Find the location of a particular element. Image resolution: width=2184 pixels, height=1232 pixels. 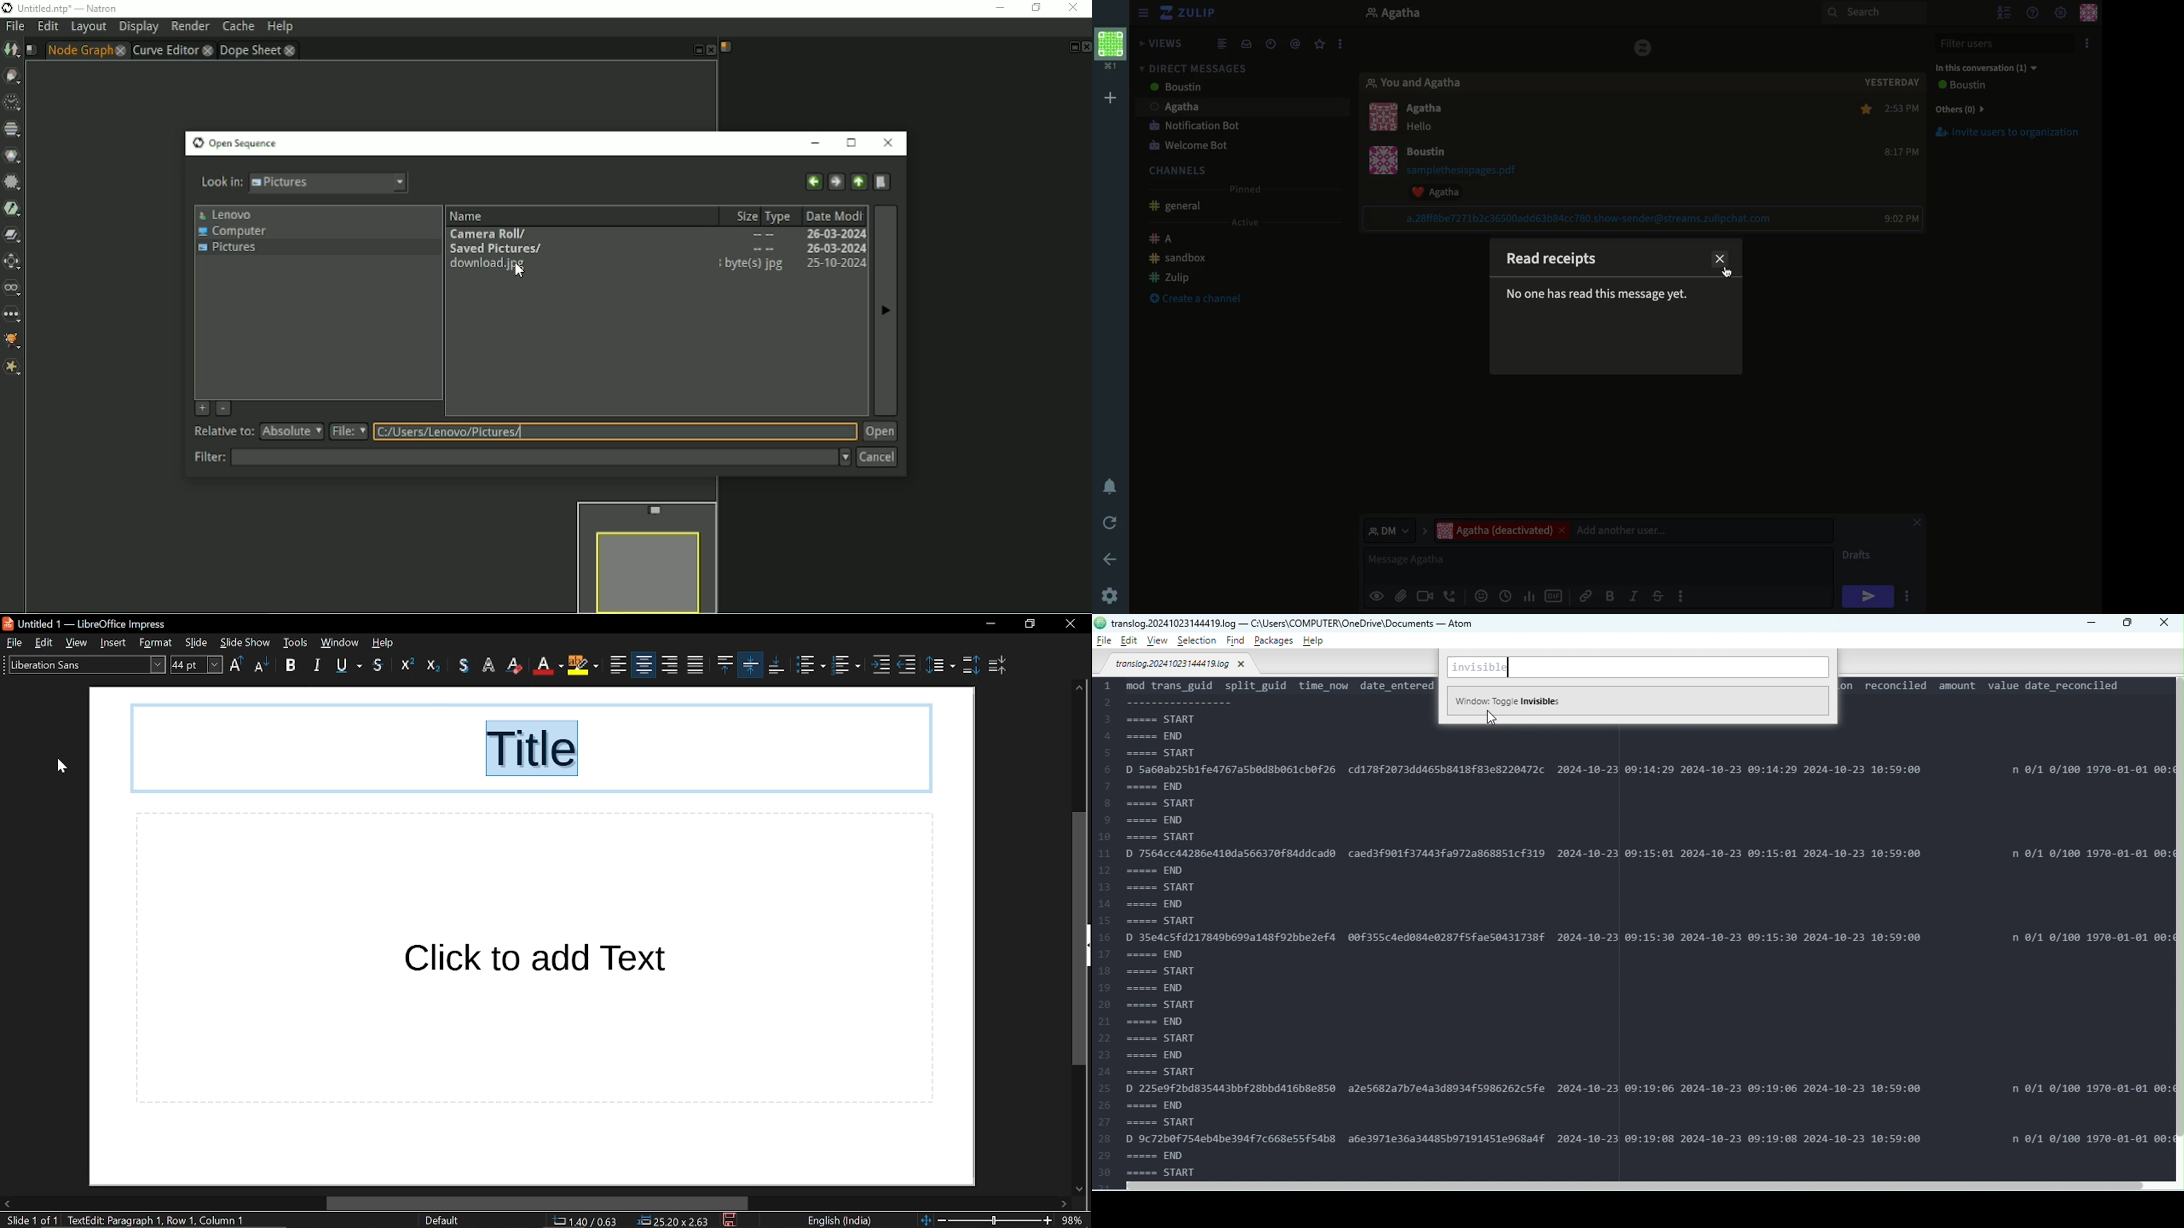

align right is located at coordinates (643, 664).